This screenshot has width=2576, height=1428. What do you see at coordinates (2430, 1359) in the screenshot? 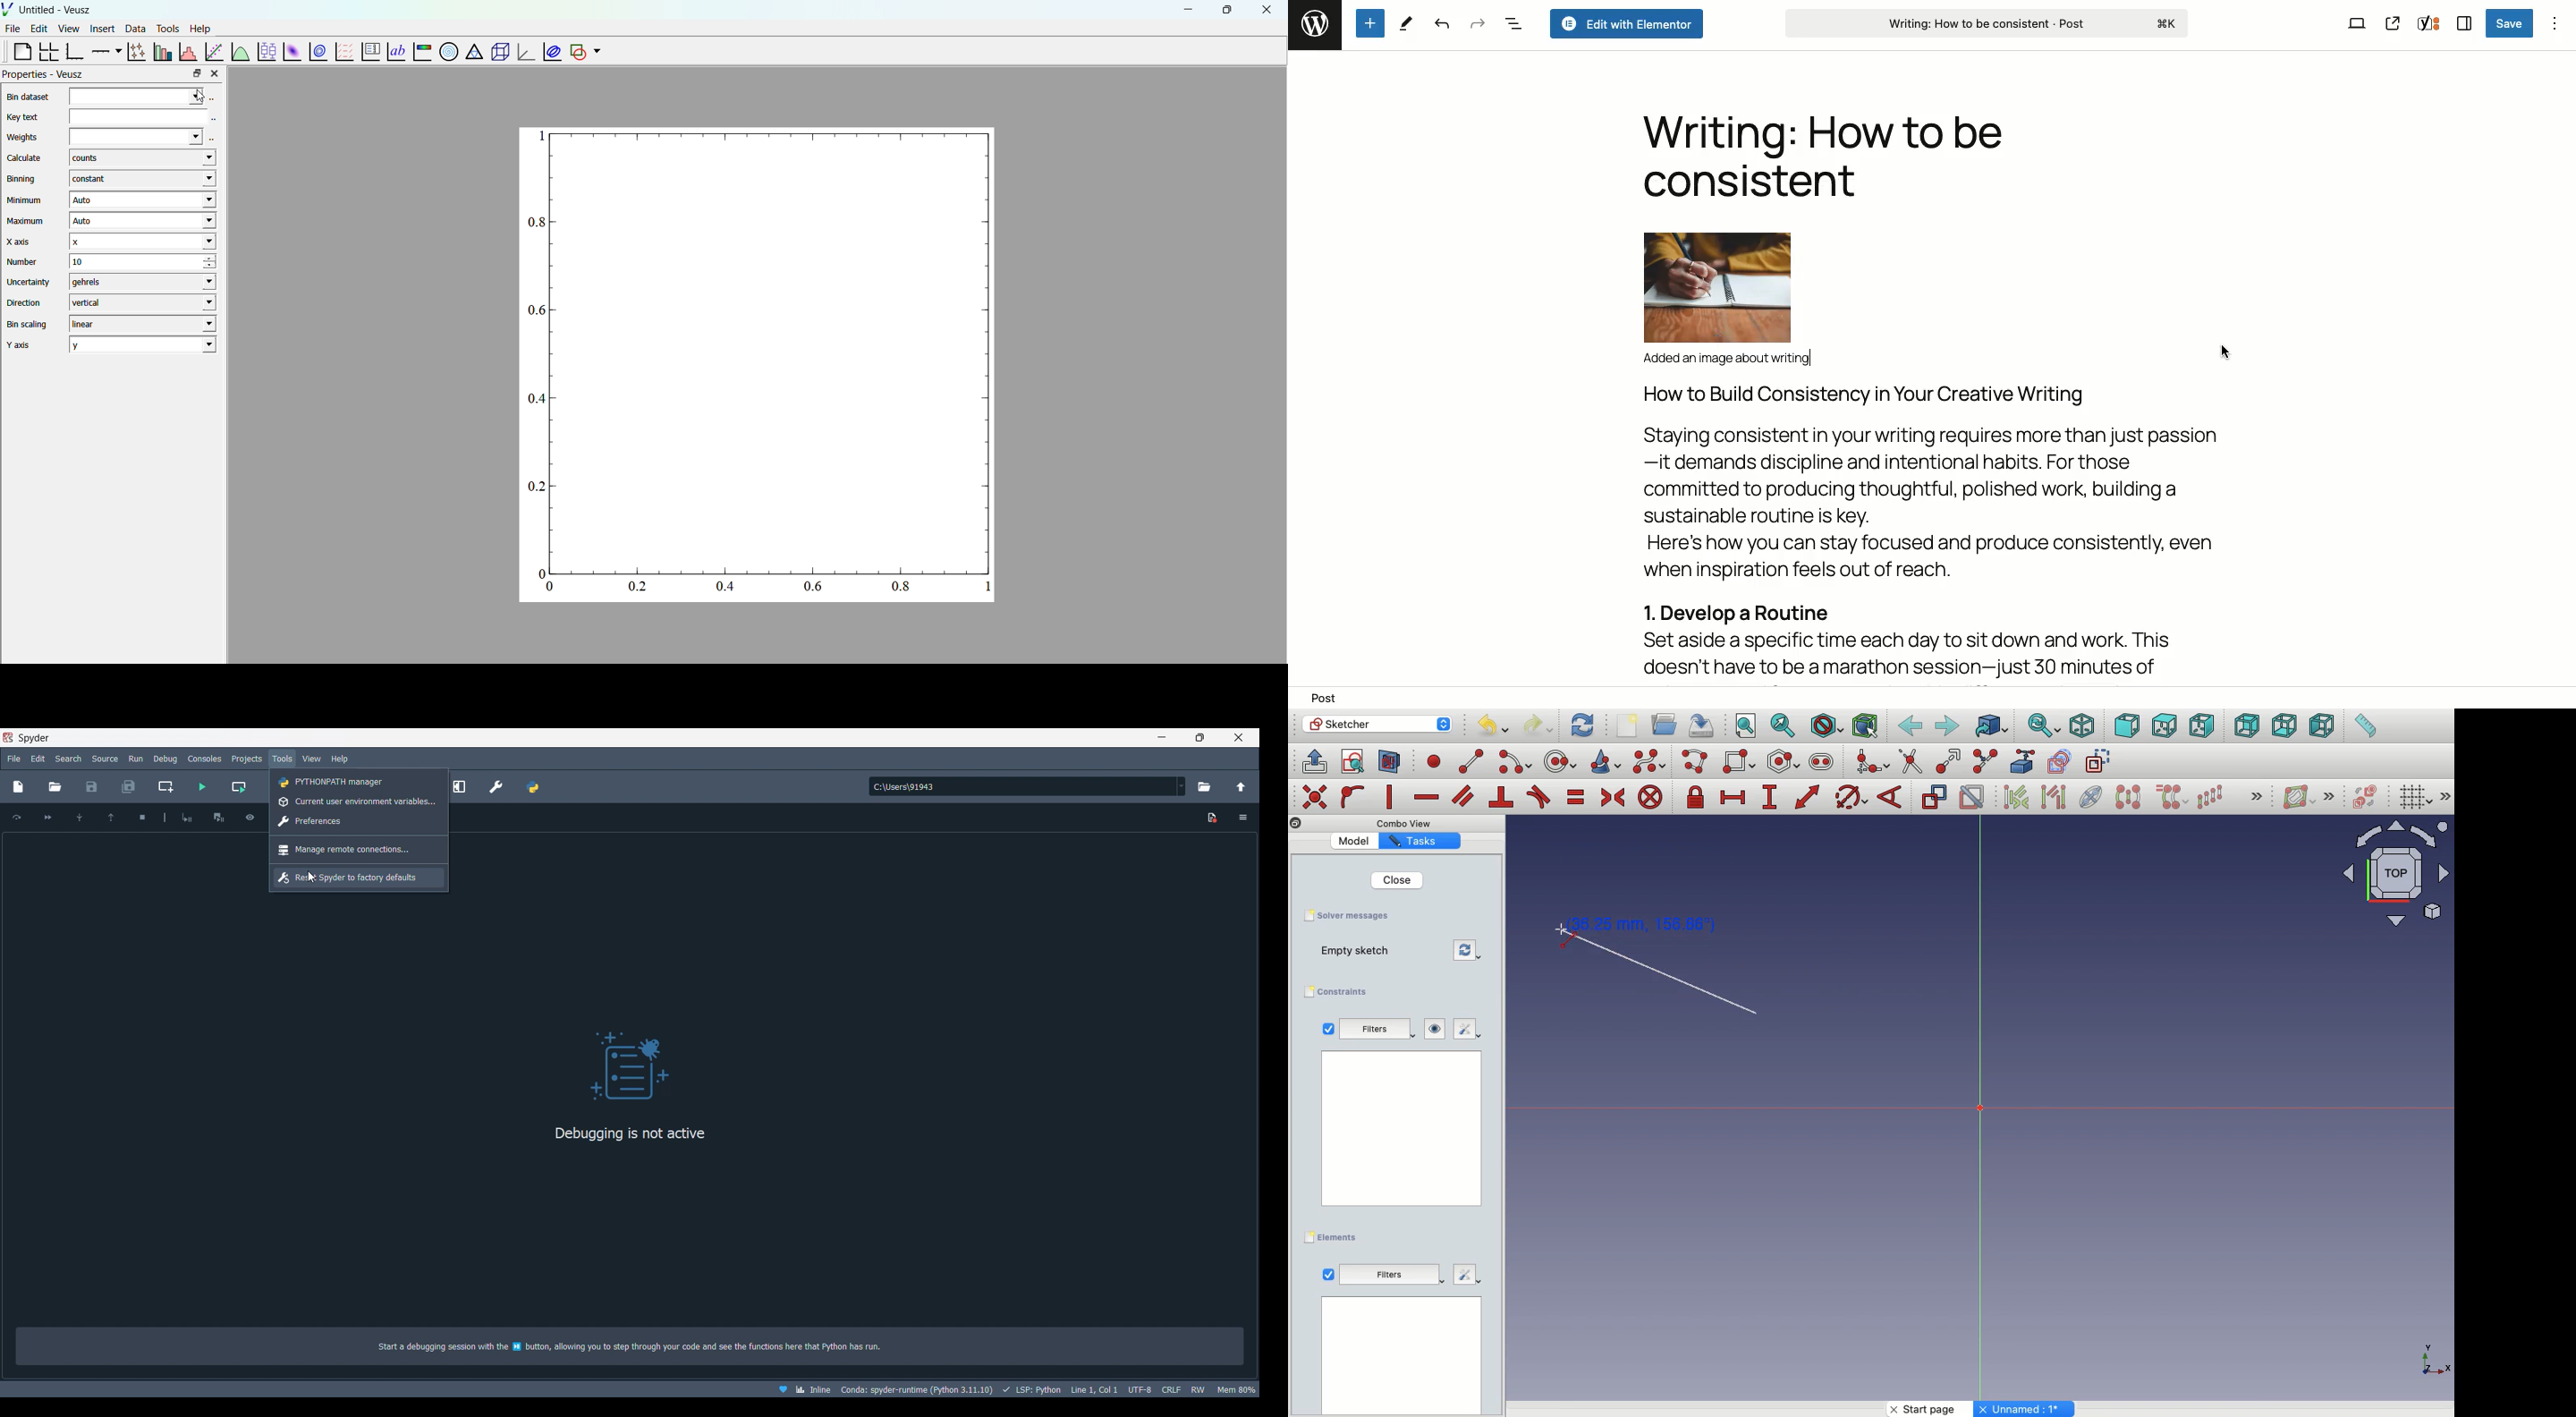
I see `` at bounding box center [2430, 1359].